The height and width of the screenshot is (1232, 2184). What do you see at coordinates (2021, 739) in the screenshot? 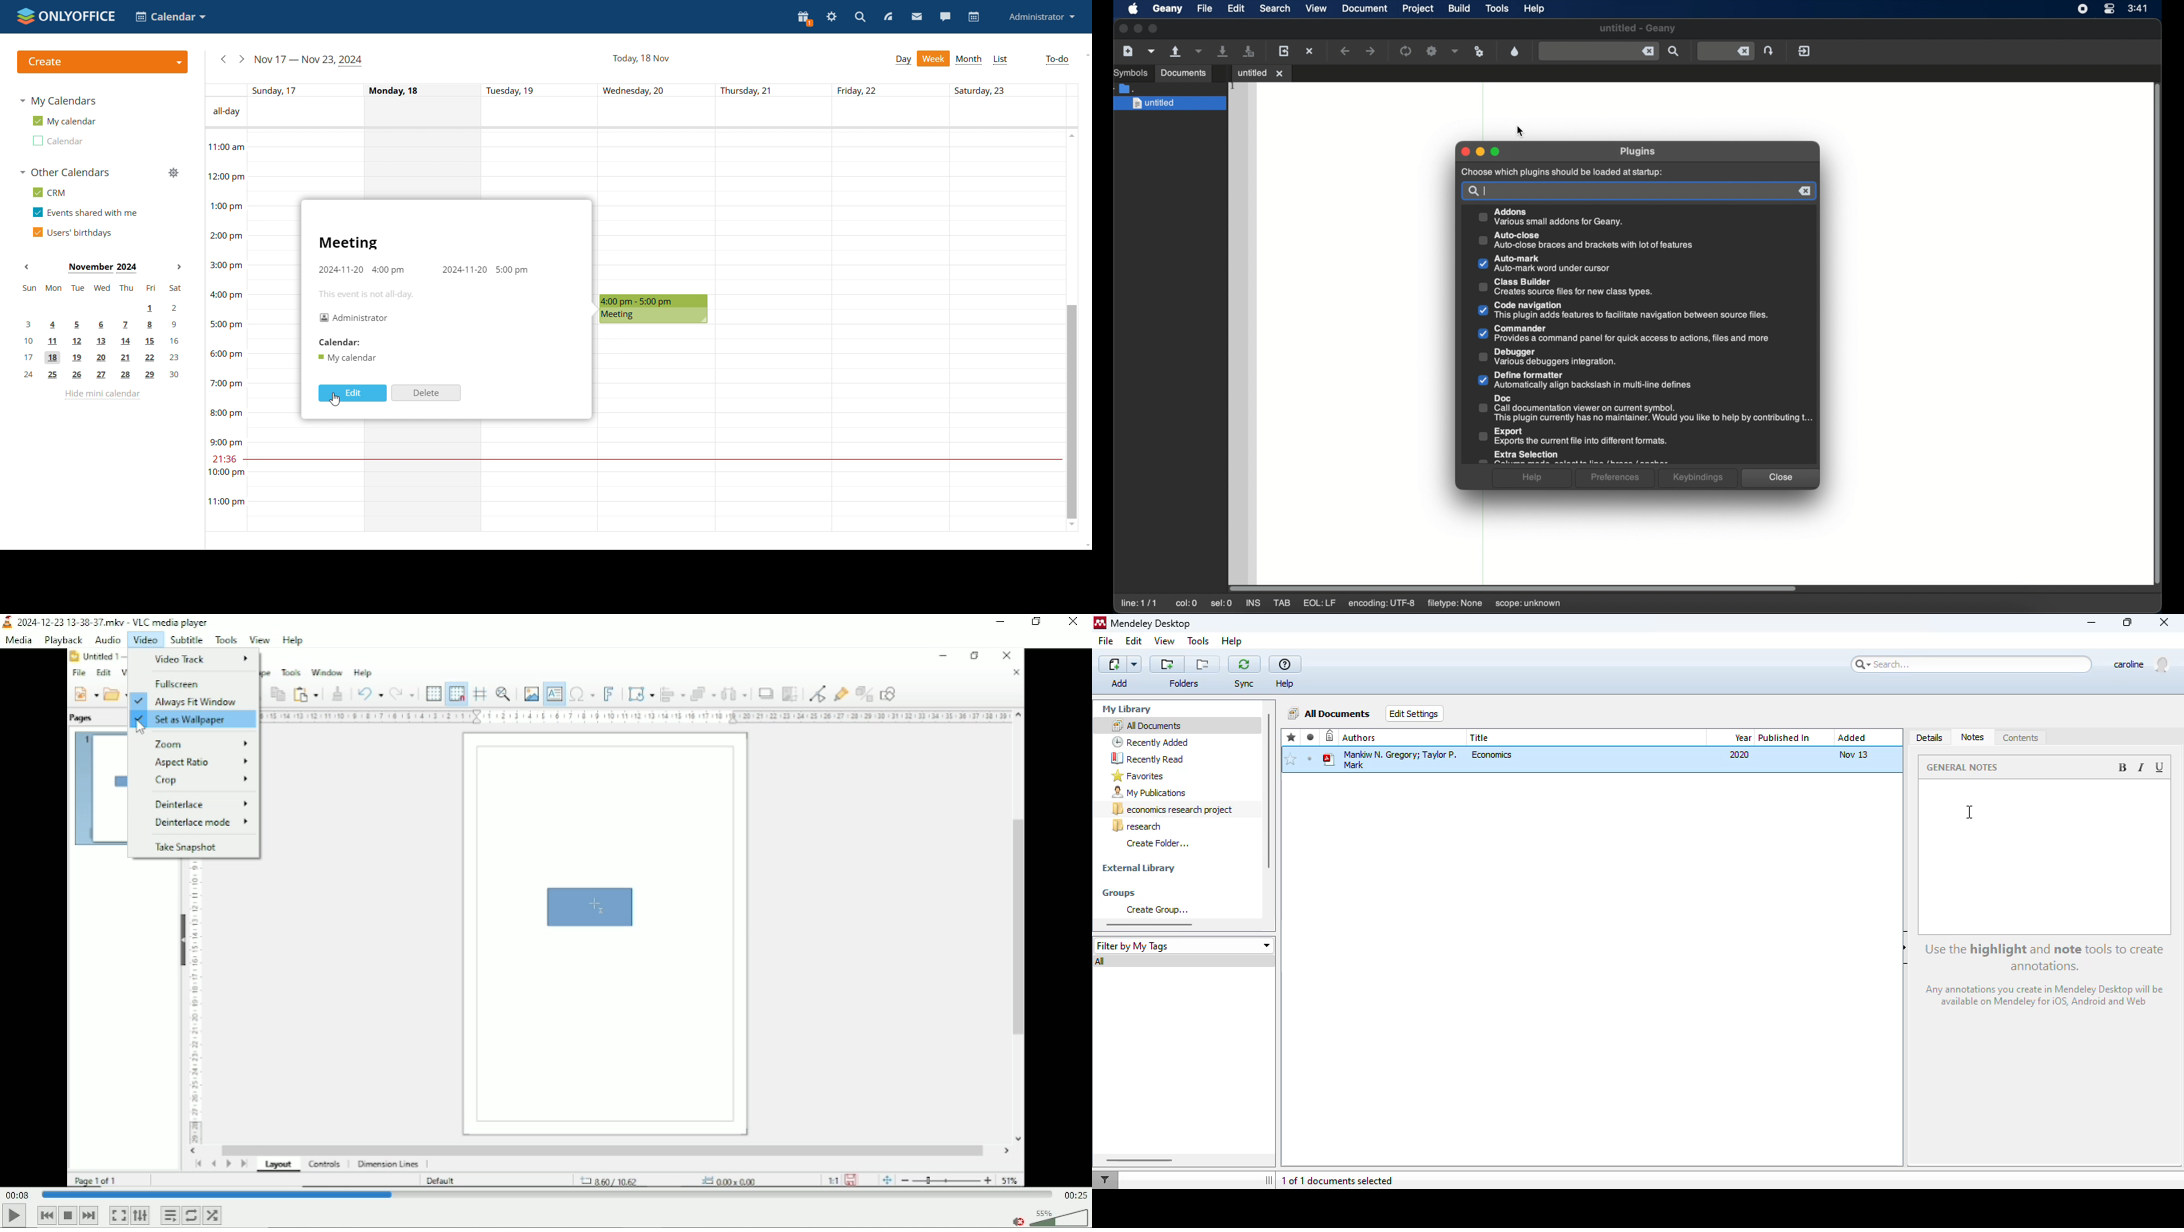
I see `contents` at bounding box center [2021, 739].